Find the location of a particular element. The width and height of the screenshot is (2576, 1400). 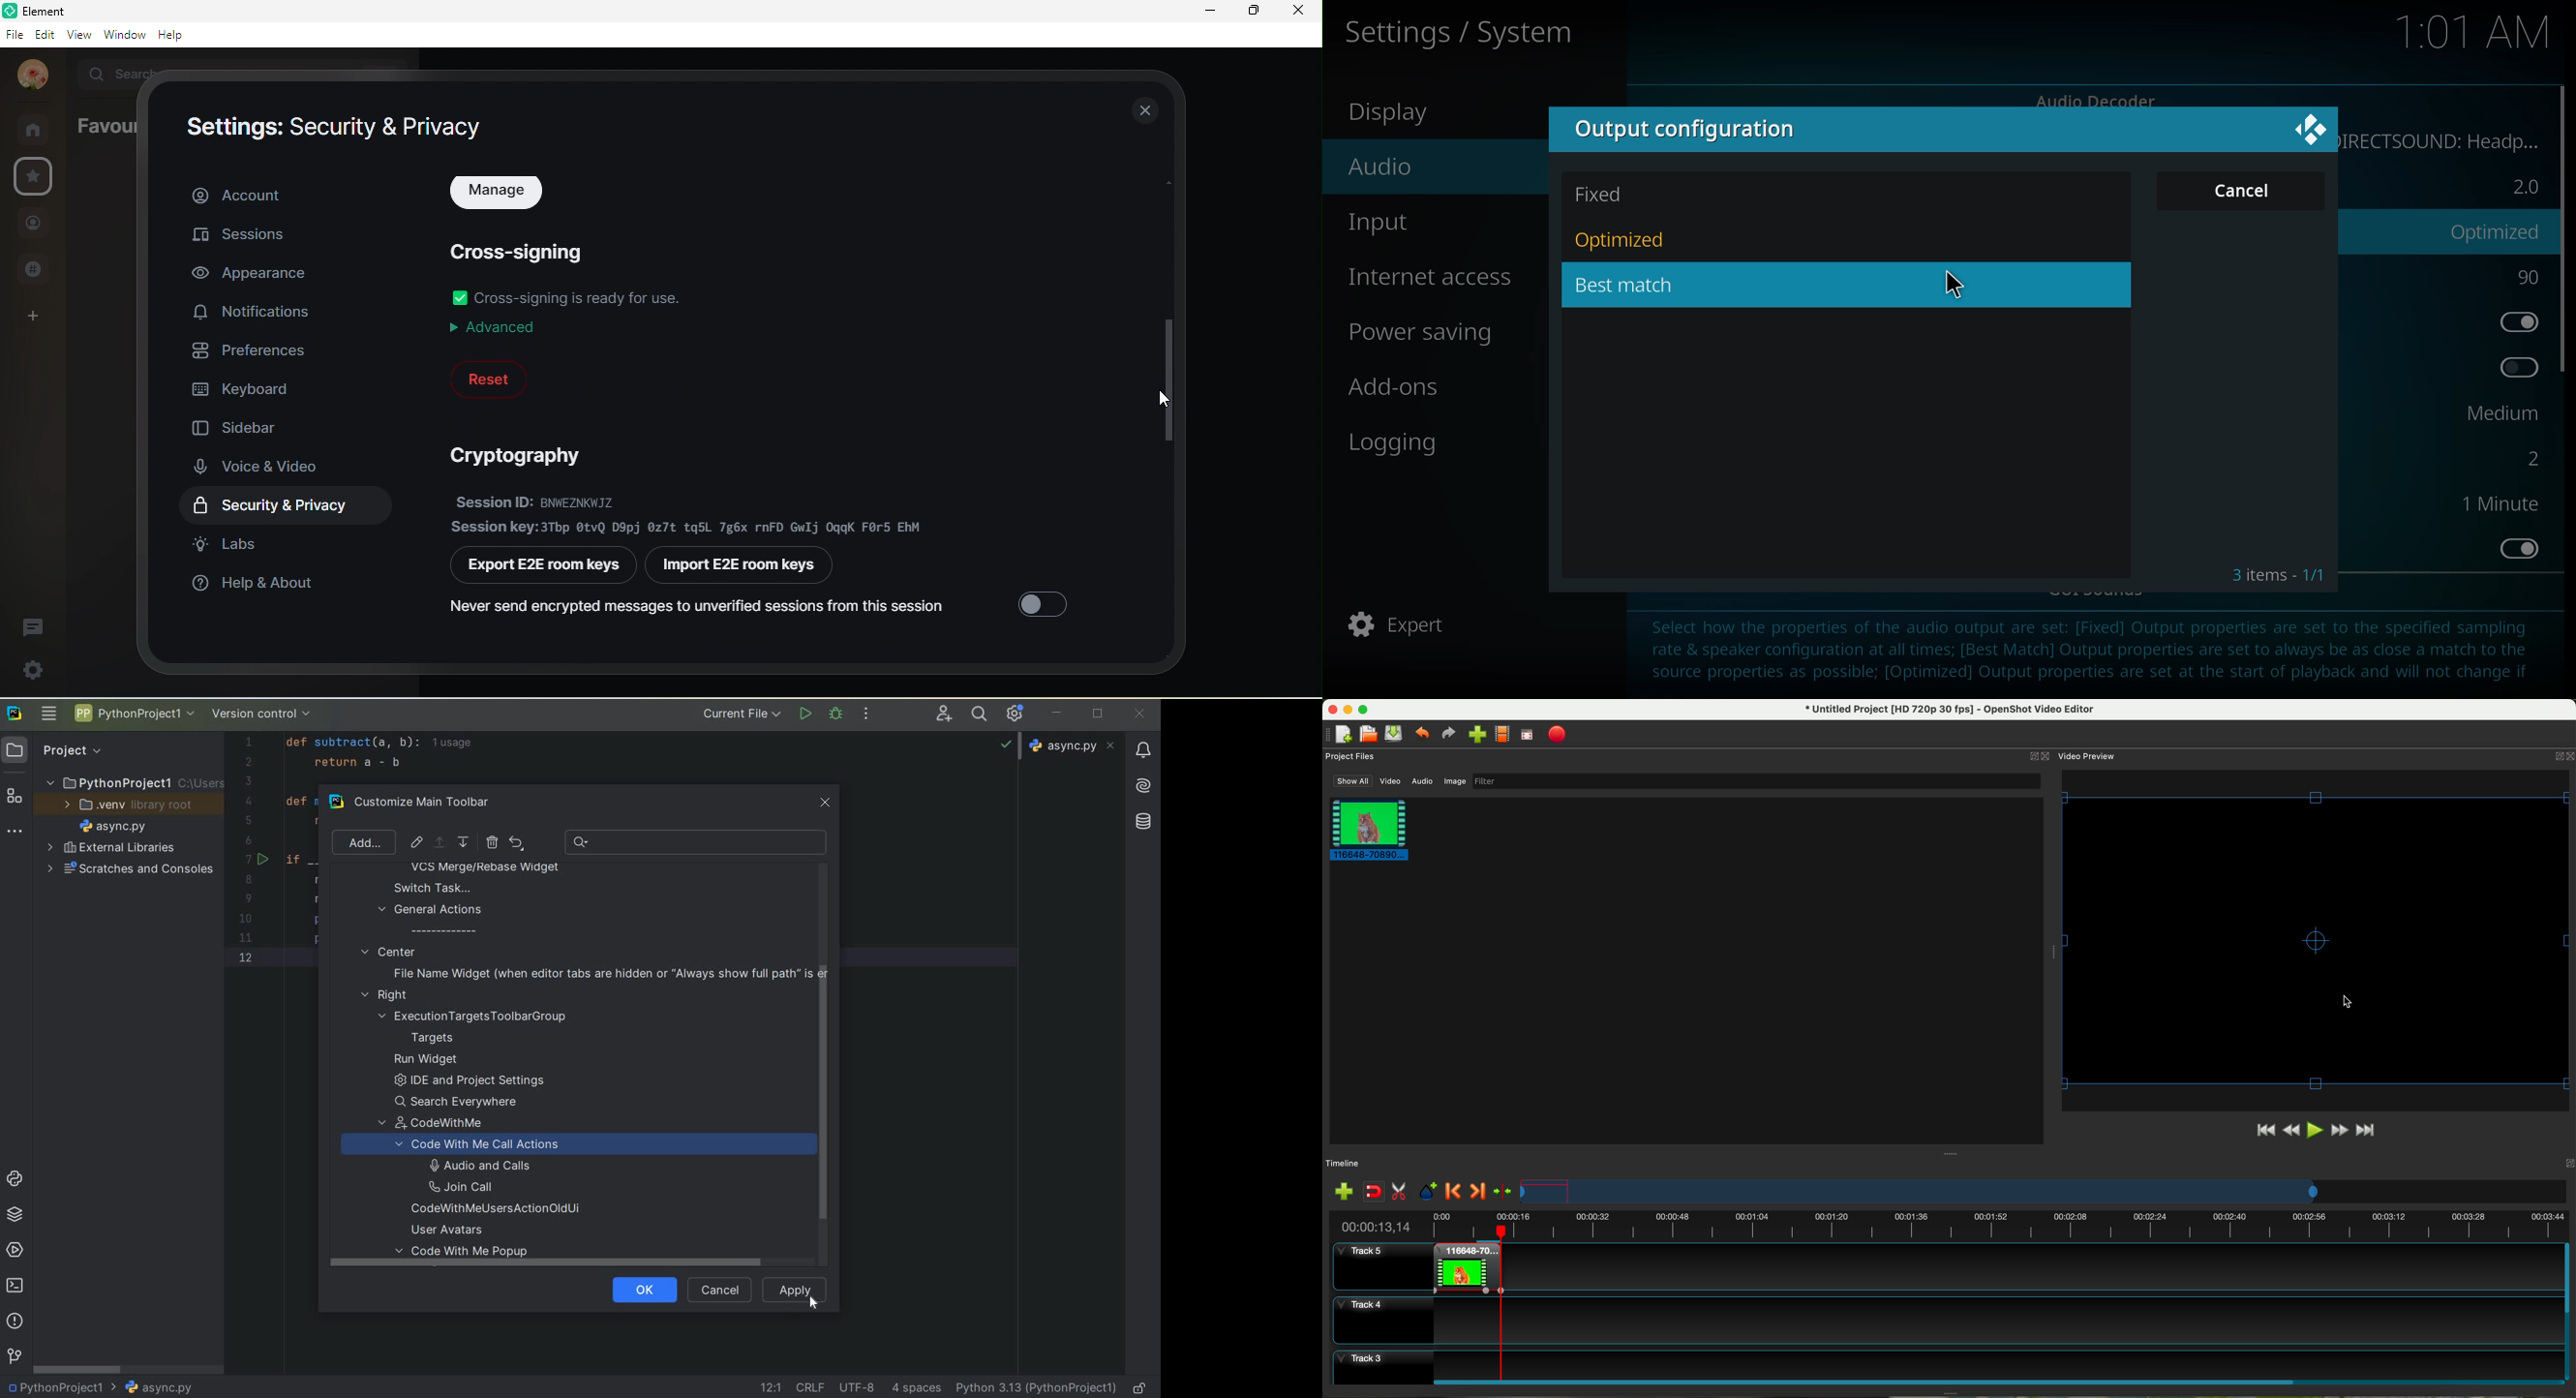

FILE NAME is located at coordinates (158, 1388).